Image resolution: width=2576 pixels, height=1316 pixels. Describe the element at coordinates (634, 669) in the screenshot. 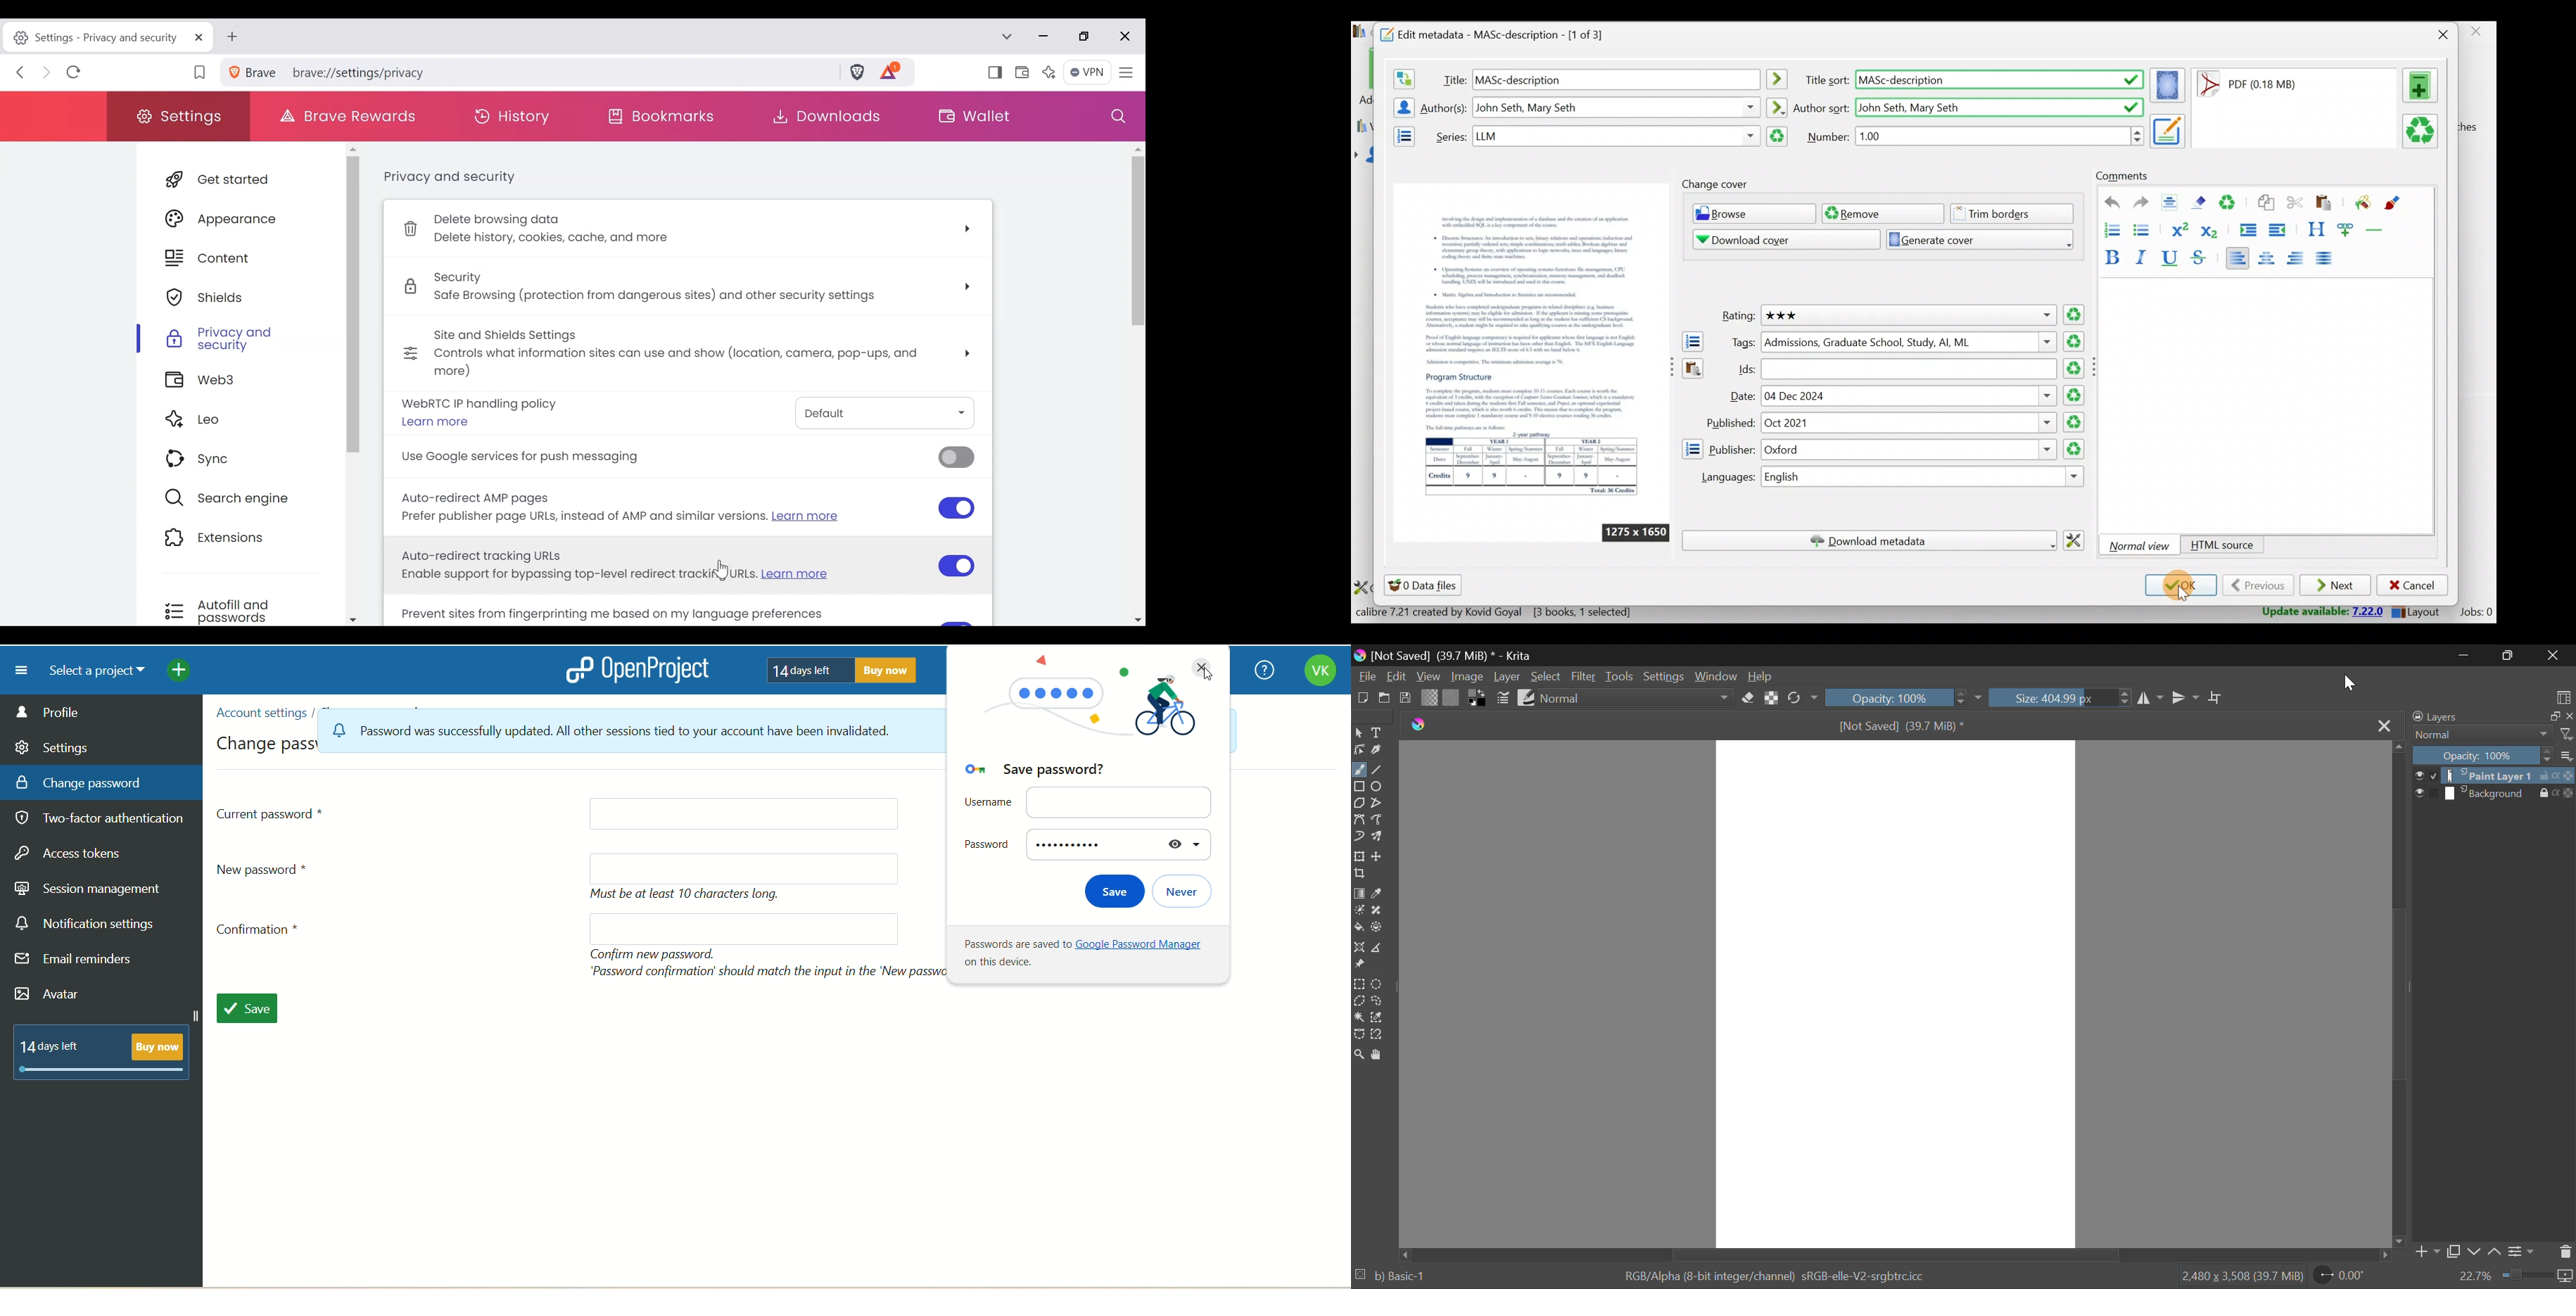

I see `openproject` at that location.